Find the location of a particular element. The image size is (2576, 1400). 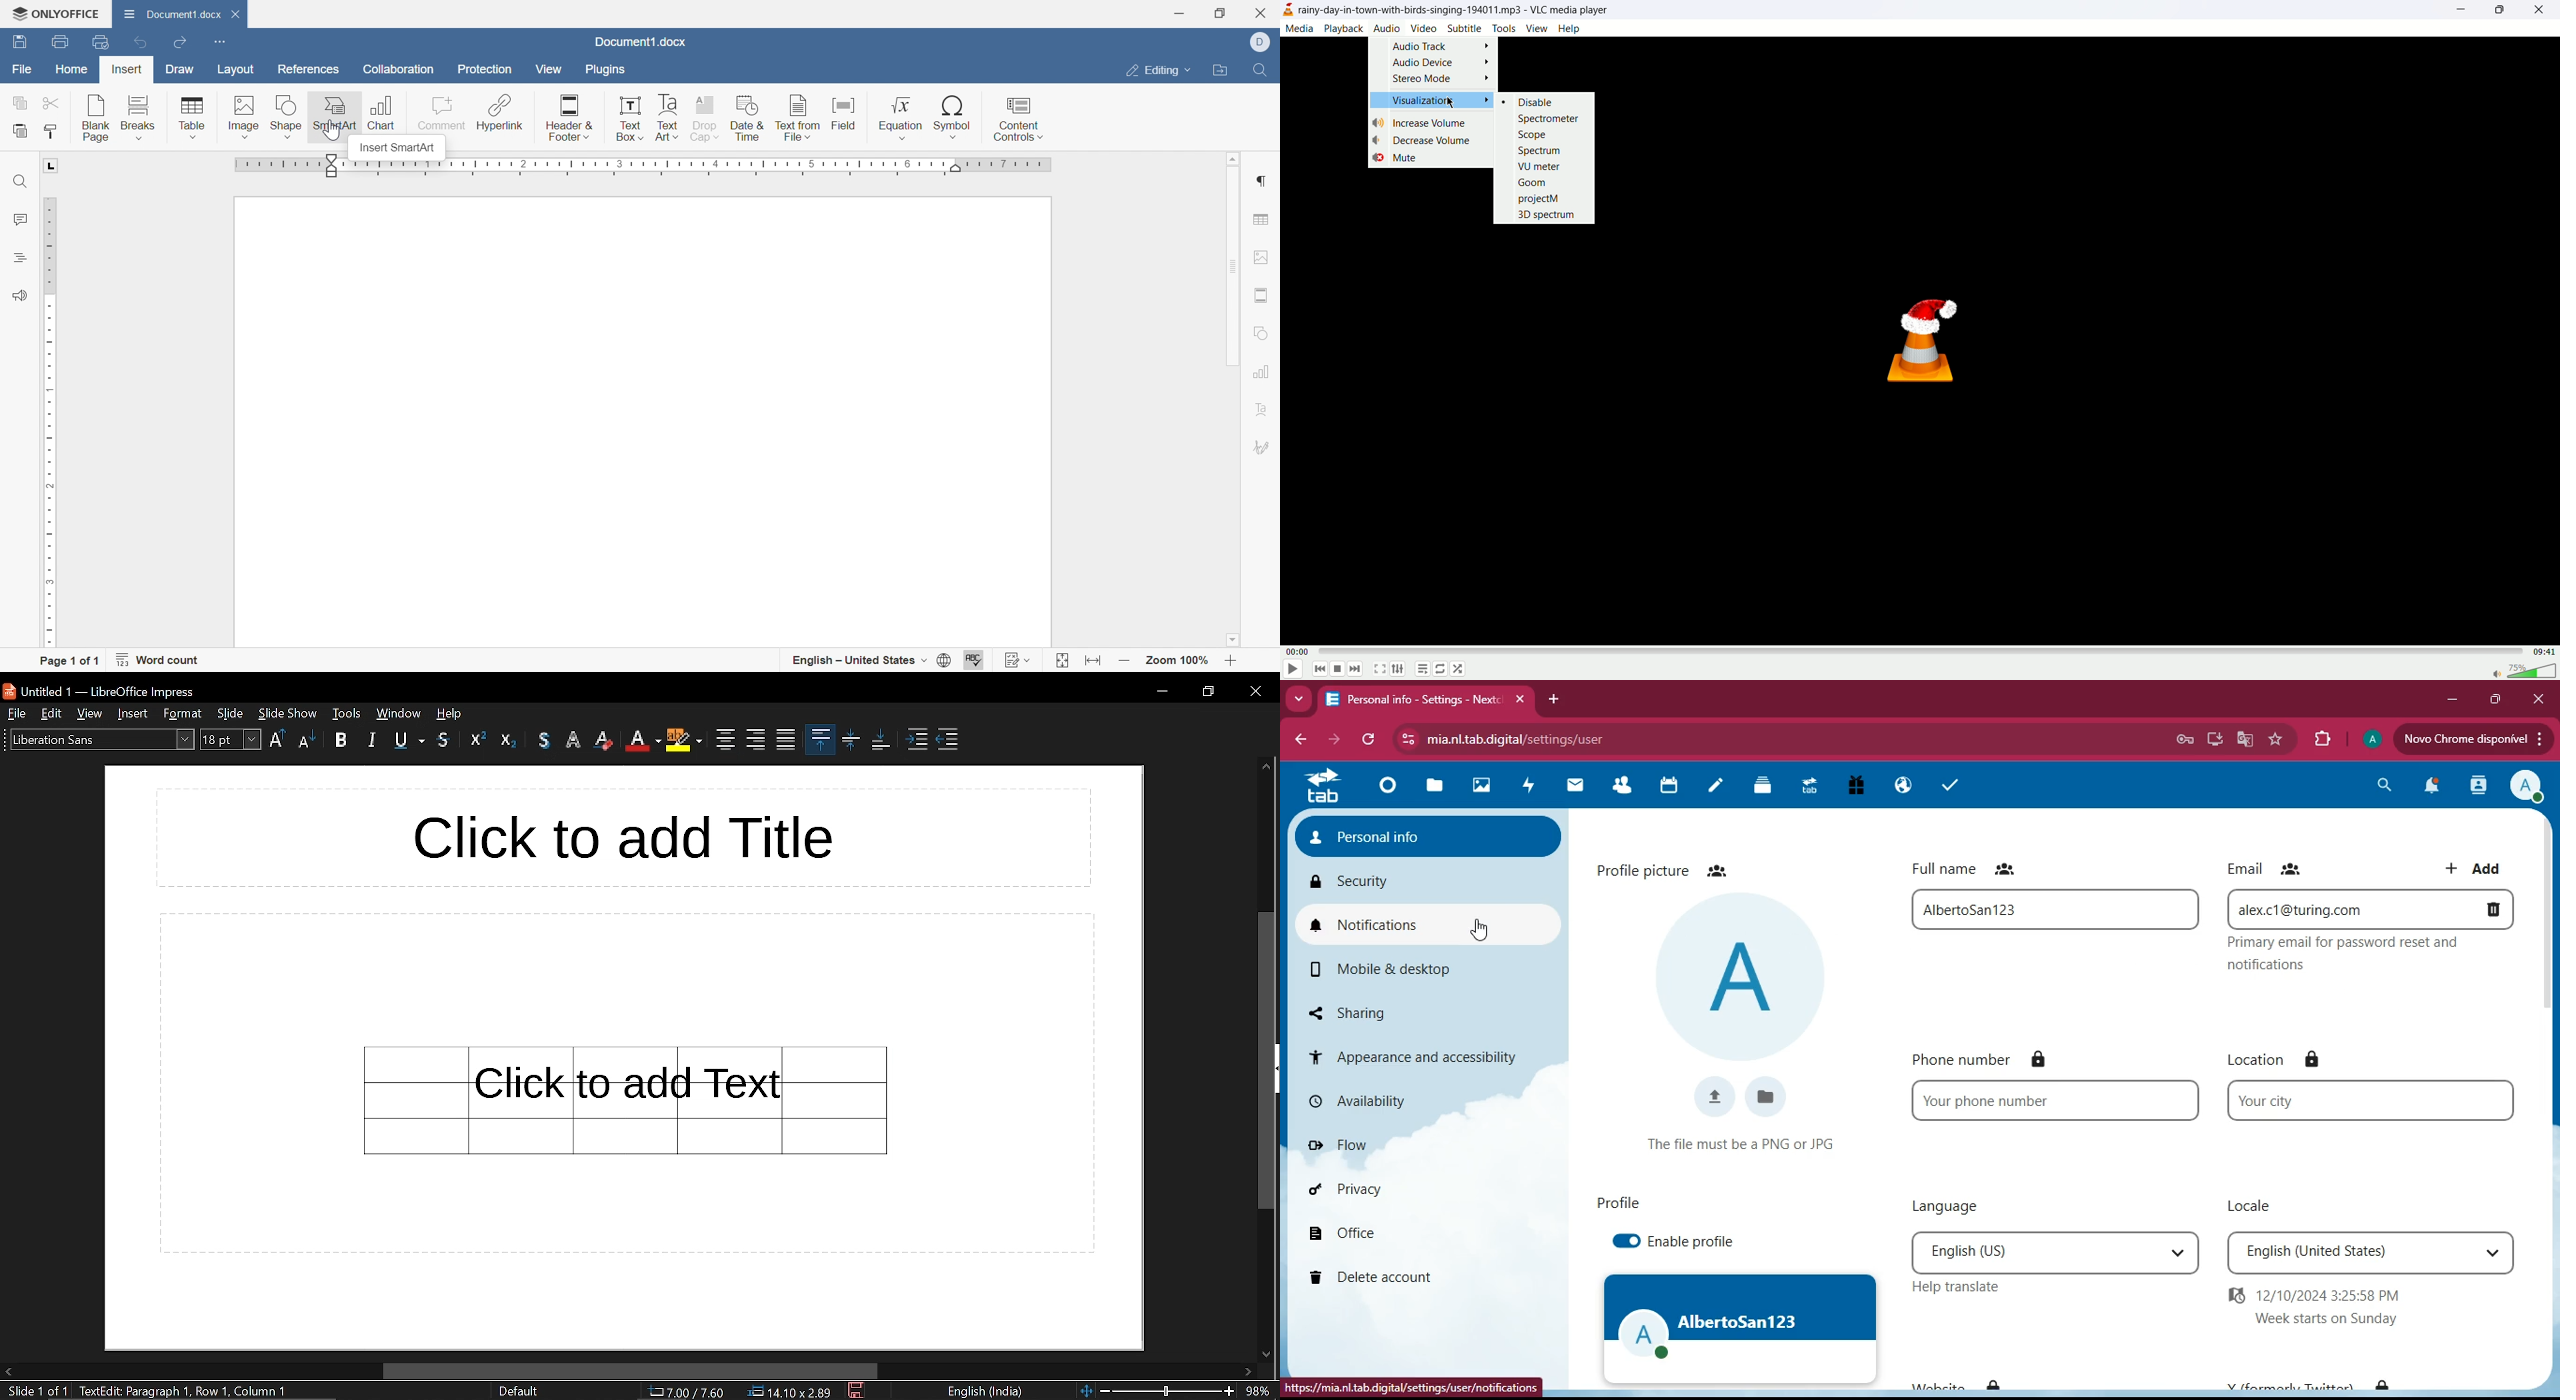

Equation is located at coordinates (901, 118).